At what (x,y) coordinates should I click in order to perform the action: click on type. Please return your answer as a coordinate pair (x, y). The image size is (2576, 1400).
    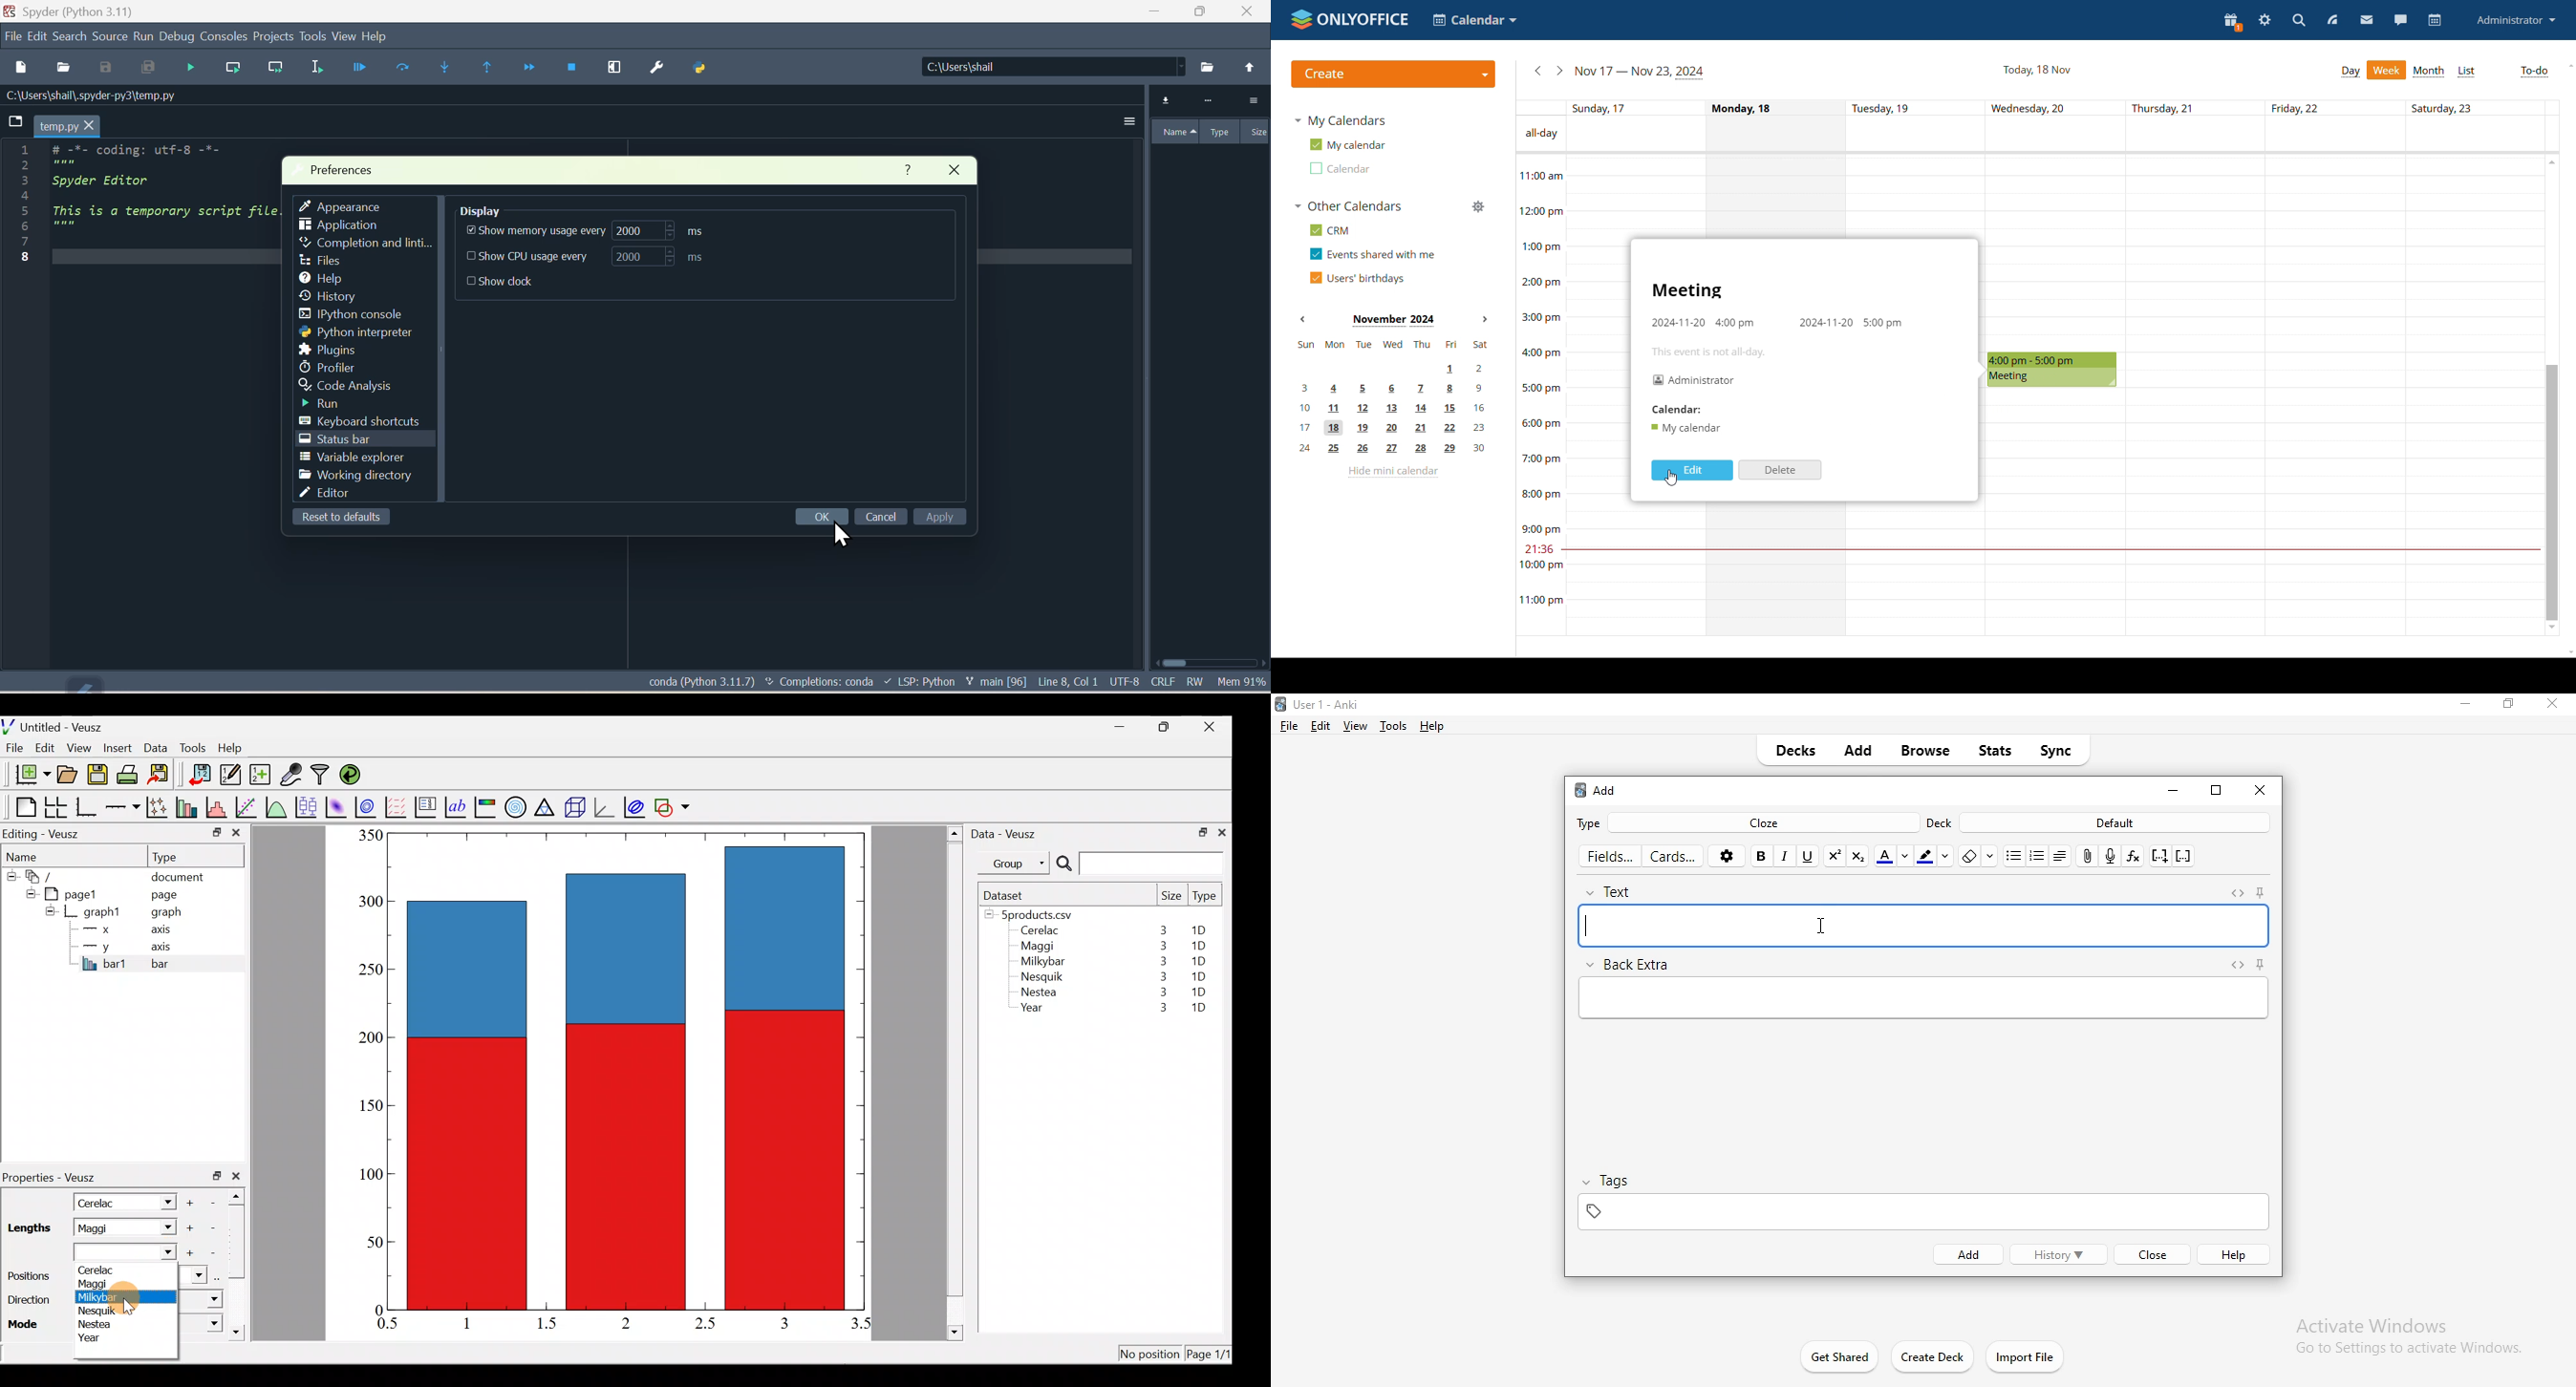
    Looking at the image, I should click on (1593, 822).